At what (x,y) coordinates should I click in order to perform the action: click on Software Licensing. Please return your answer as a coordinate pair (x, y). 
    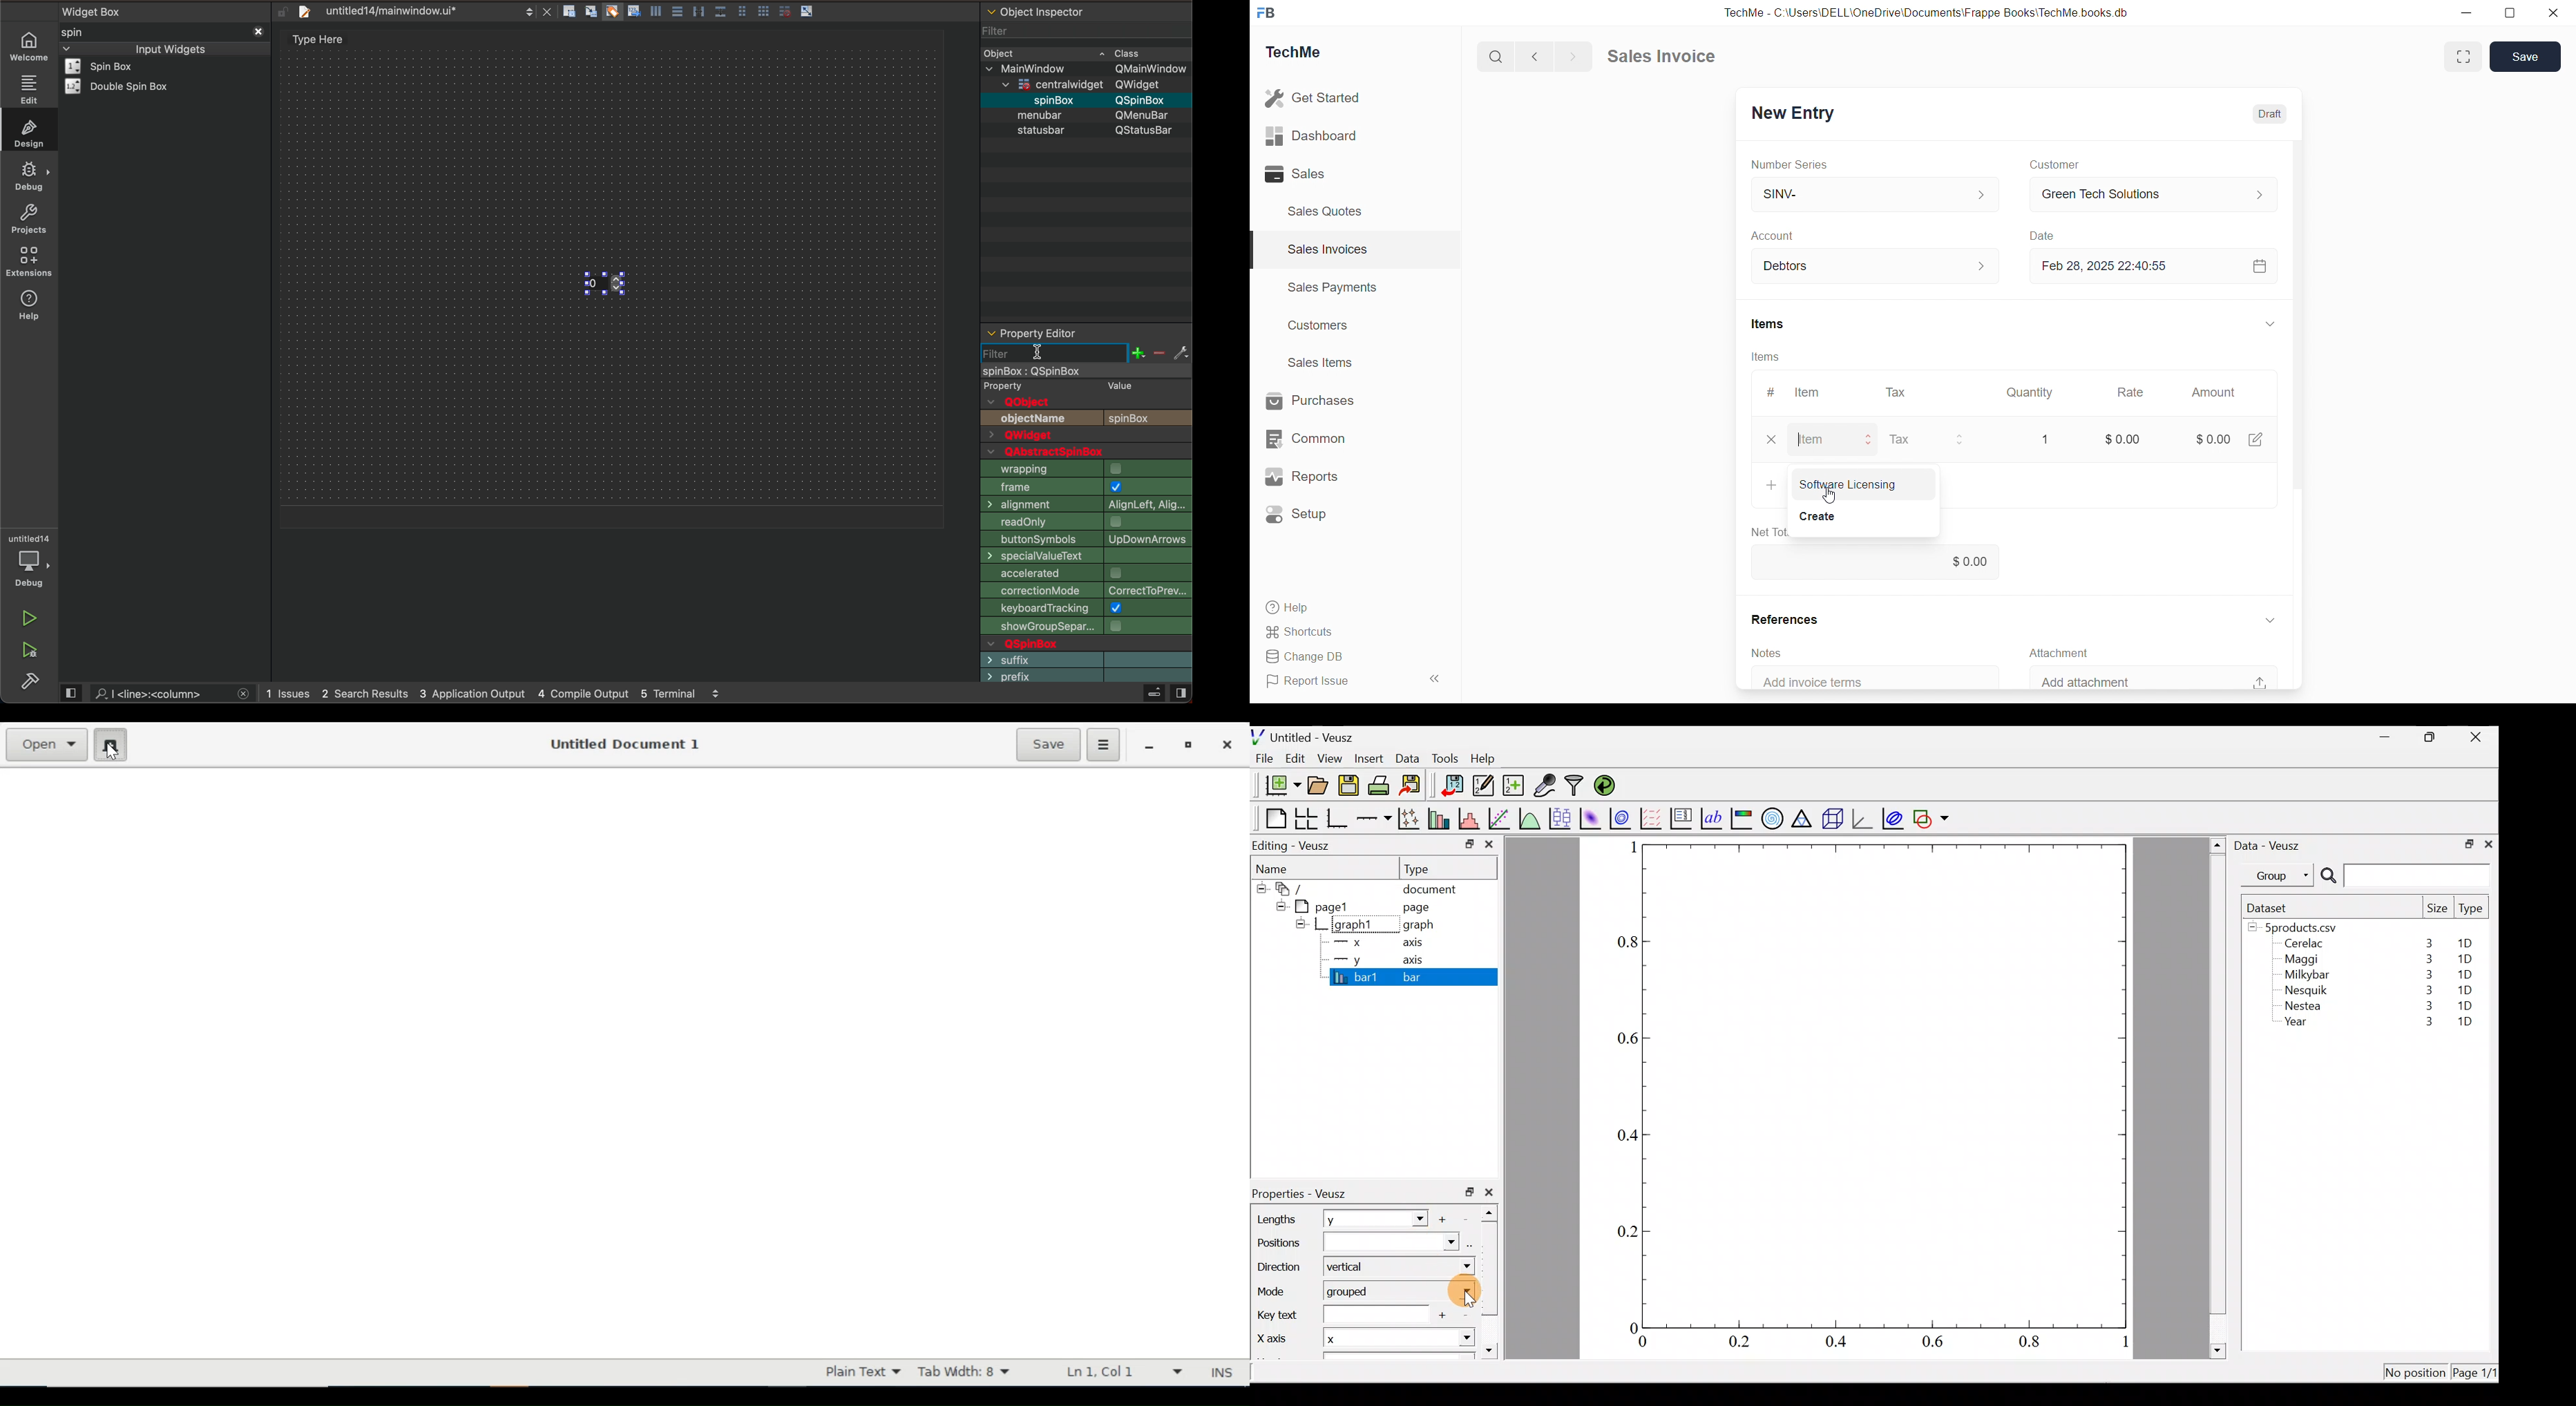
    Looking at the image, I should click on (1848, 485).